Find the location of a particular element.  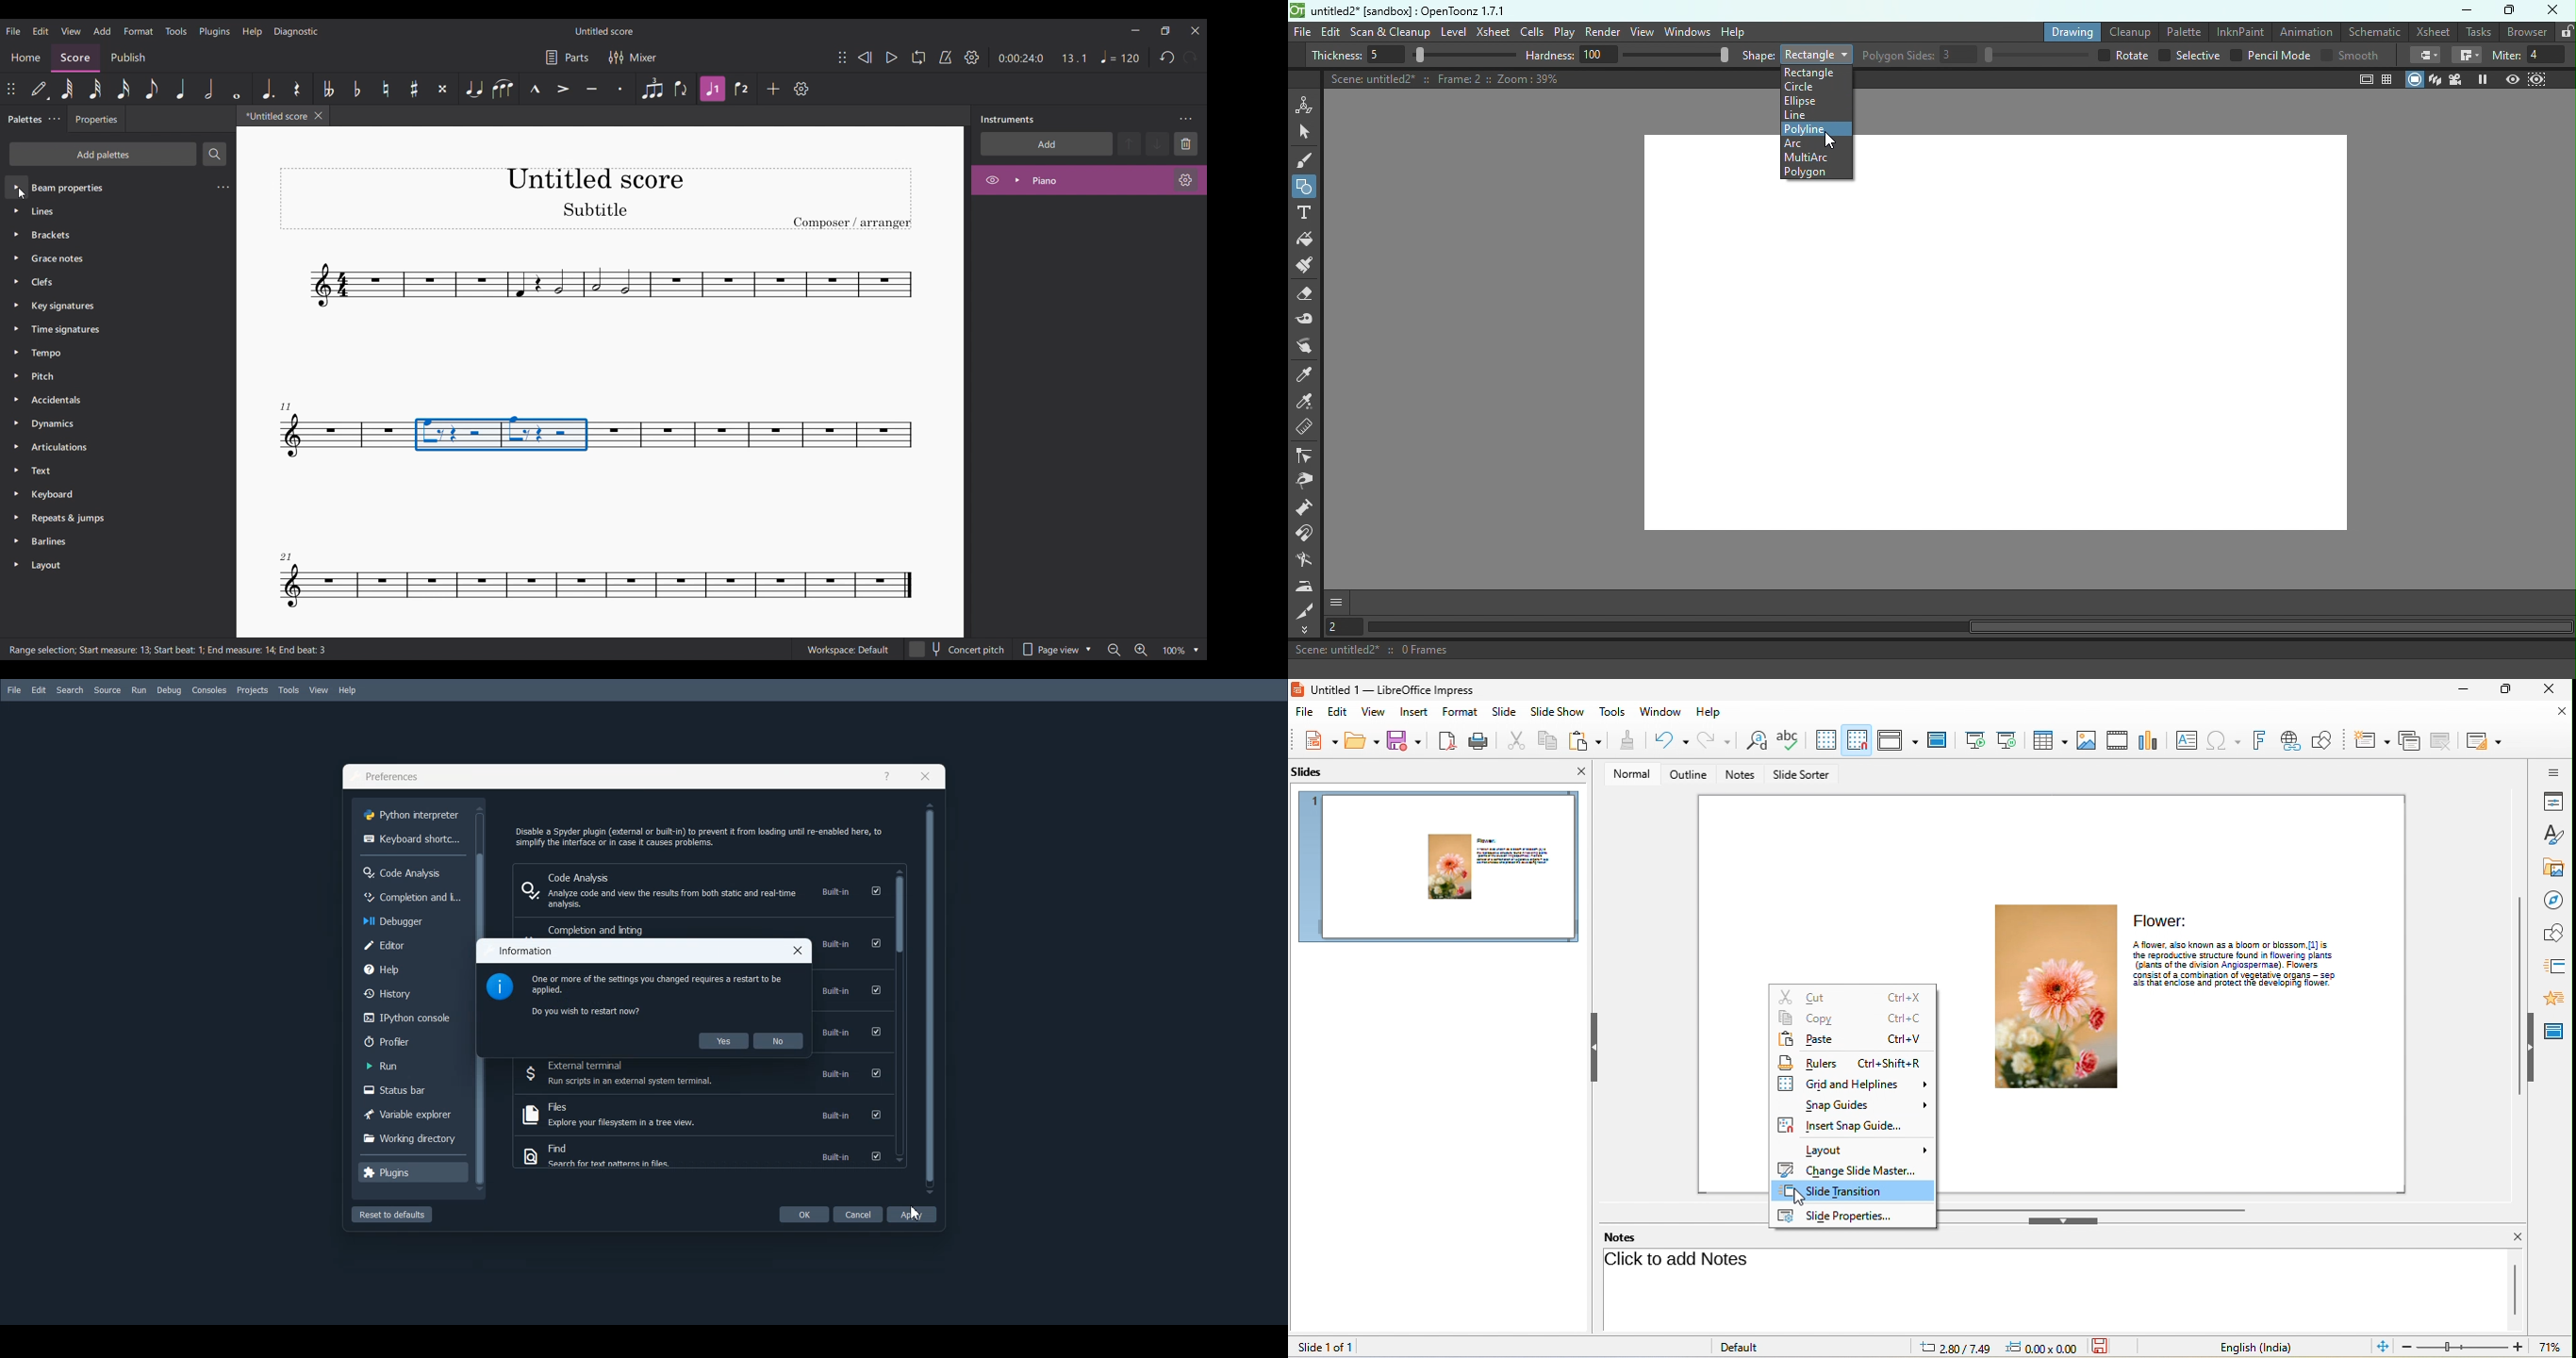

start from first slide is located at coordinates (1974, 740).